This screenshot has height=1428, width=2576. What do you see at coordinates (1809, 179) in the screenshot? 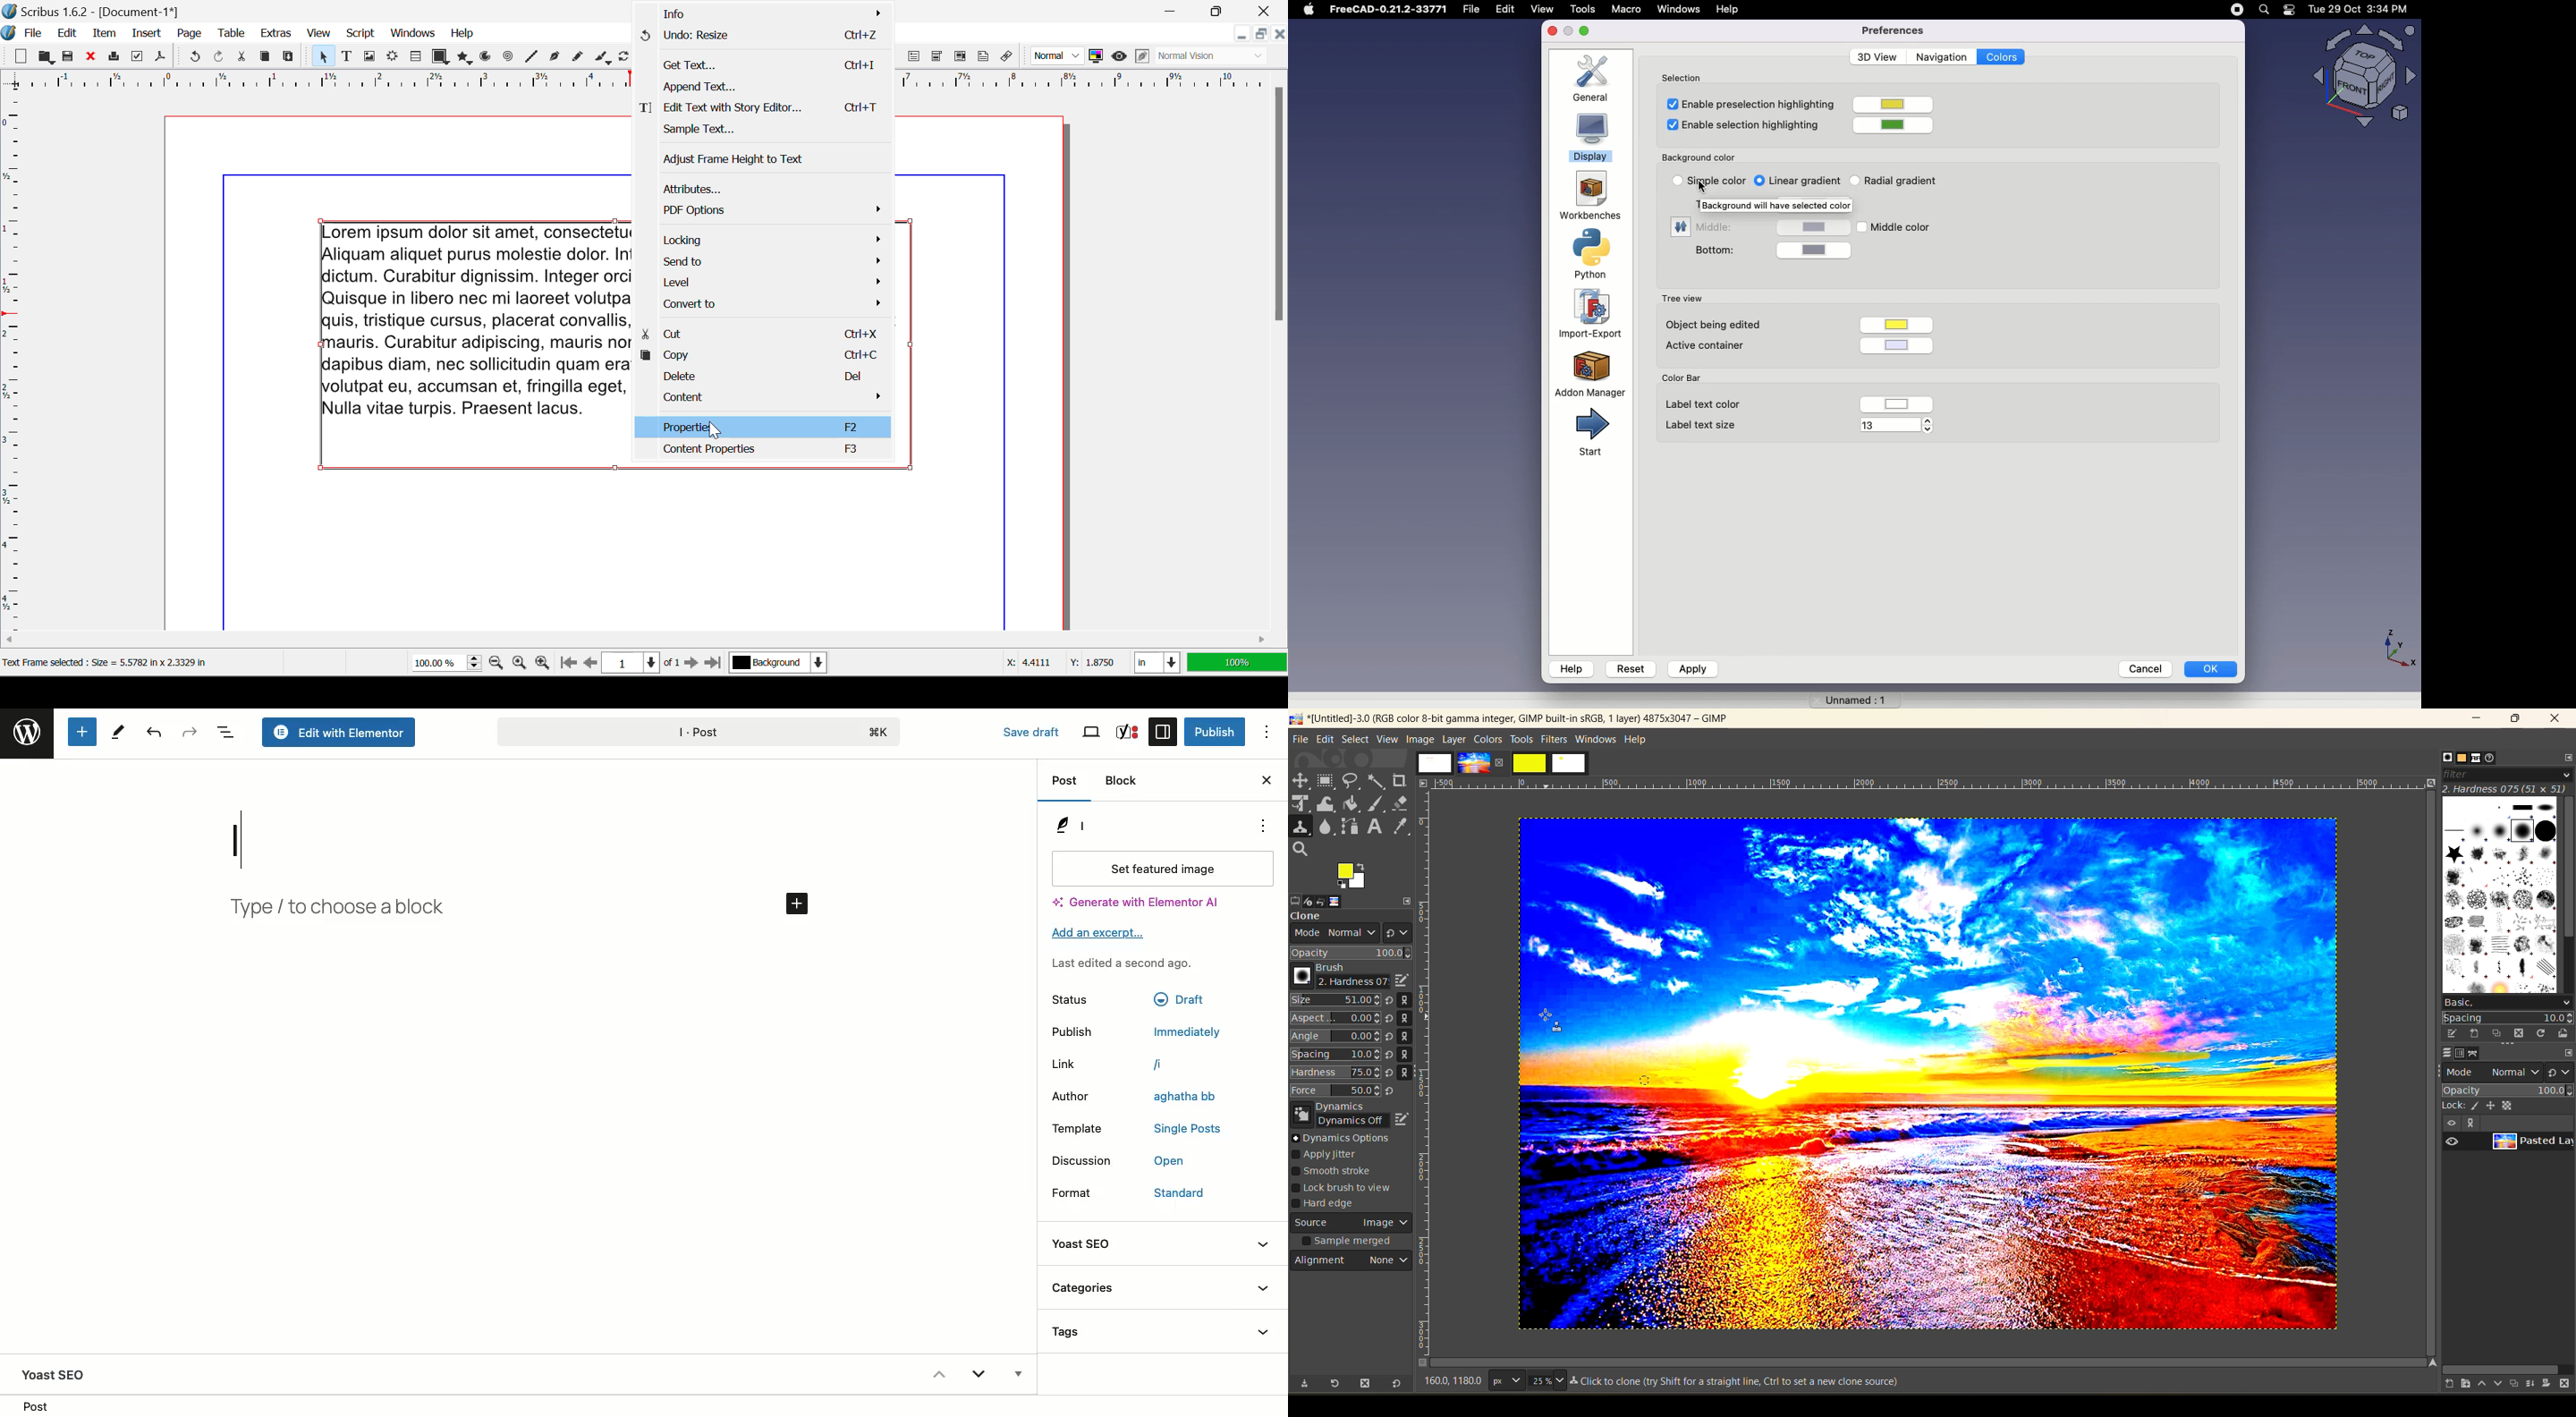
I see `Linear gradient` at bounding box center [1809, 179].